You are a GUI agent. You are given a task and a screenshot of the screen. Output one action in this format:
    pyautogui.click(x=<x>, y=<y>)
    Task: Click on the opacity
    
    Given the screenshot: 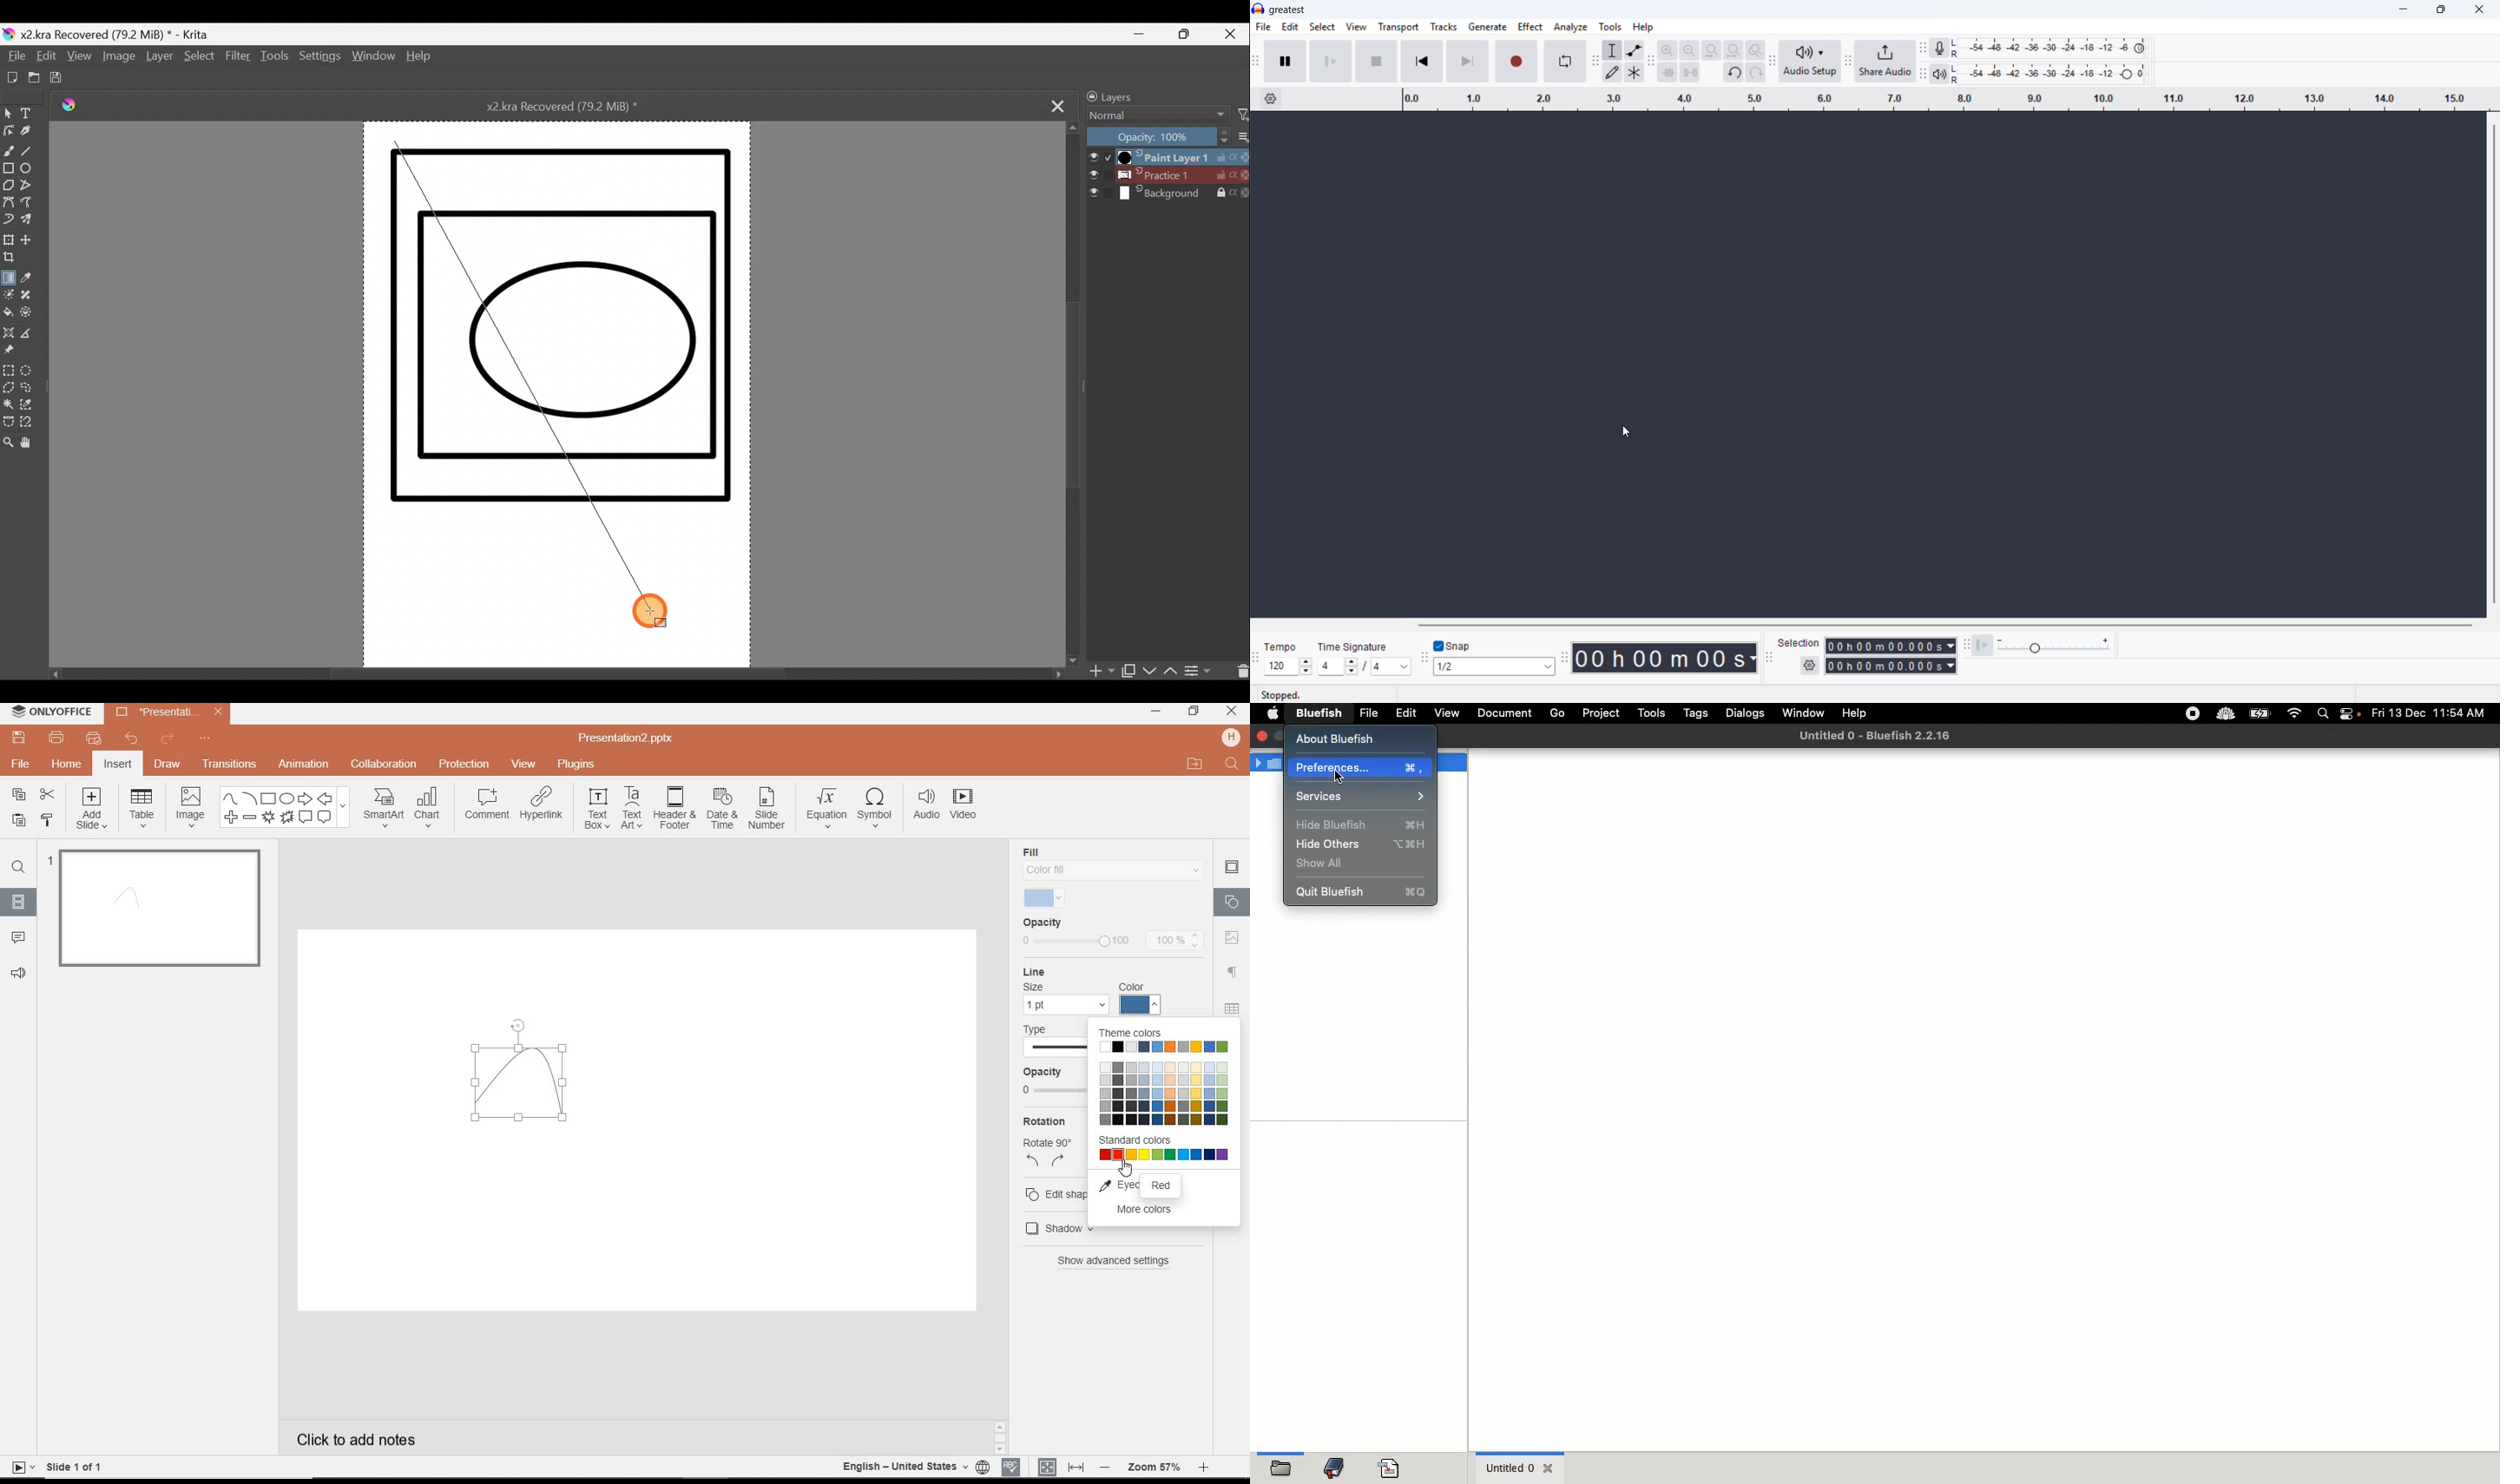 What is the action you would take?
    pyautogui.click(x=1074, y=935)
    